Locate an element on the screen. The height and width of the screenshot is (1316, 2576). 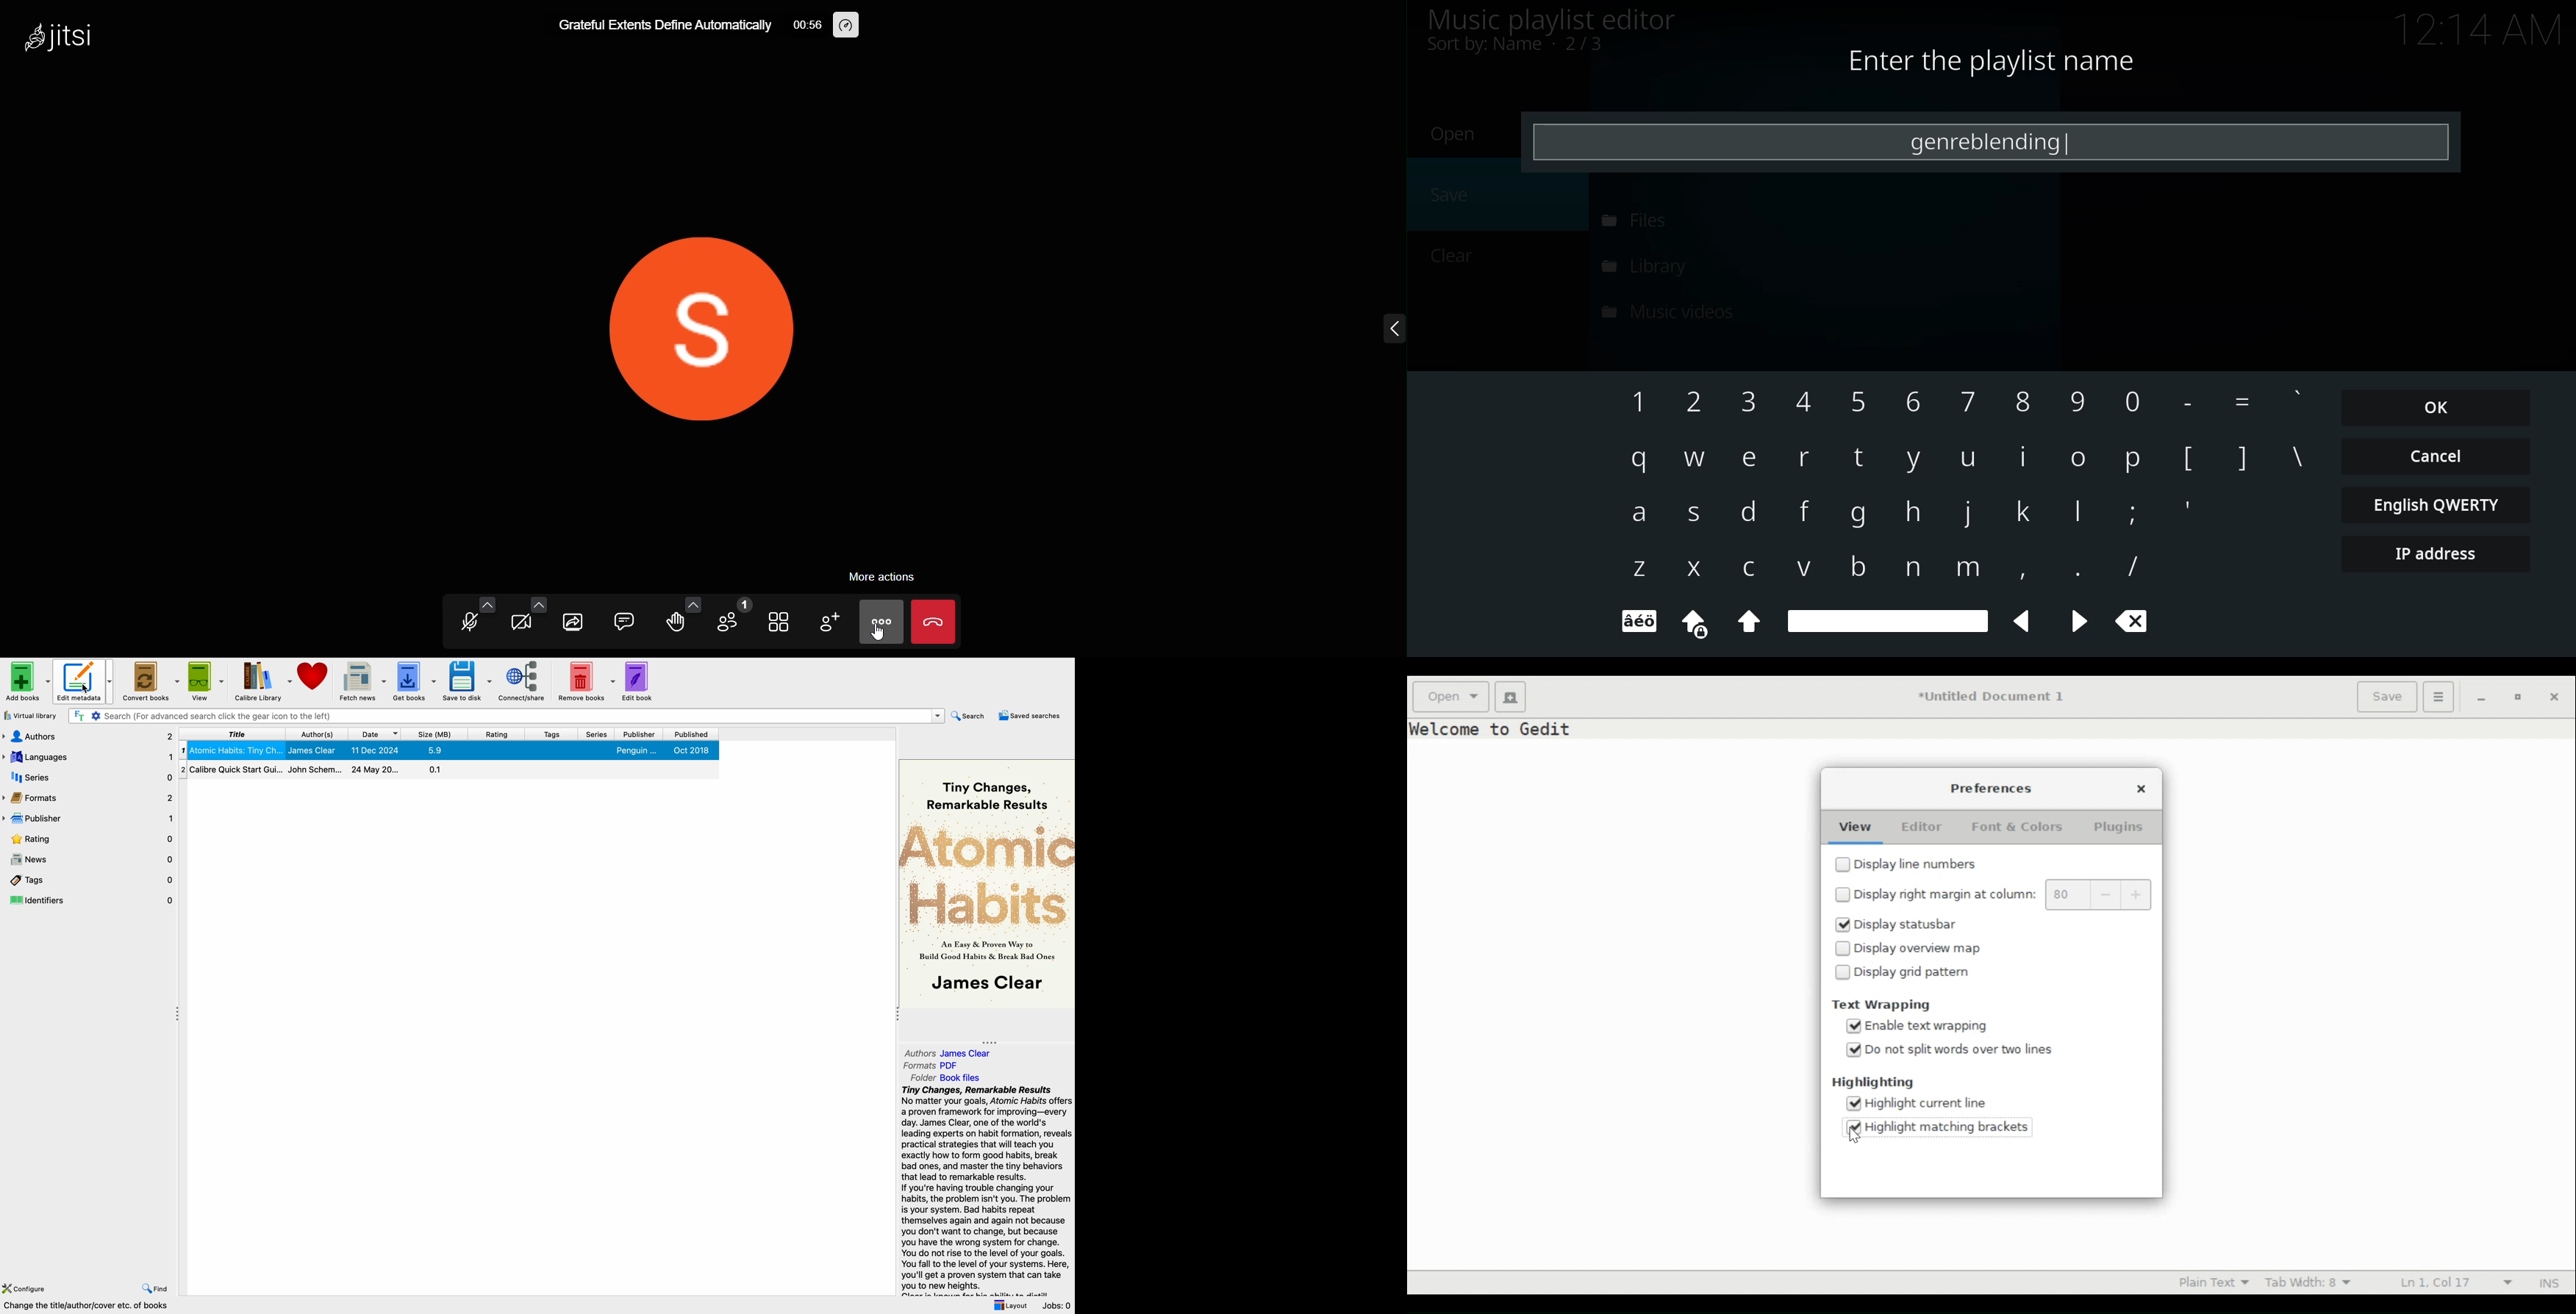
Margin value is located at coordinates (2065, 895).